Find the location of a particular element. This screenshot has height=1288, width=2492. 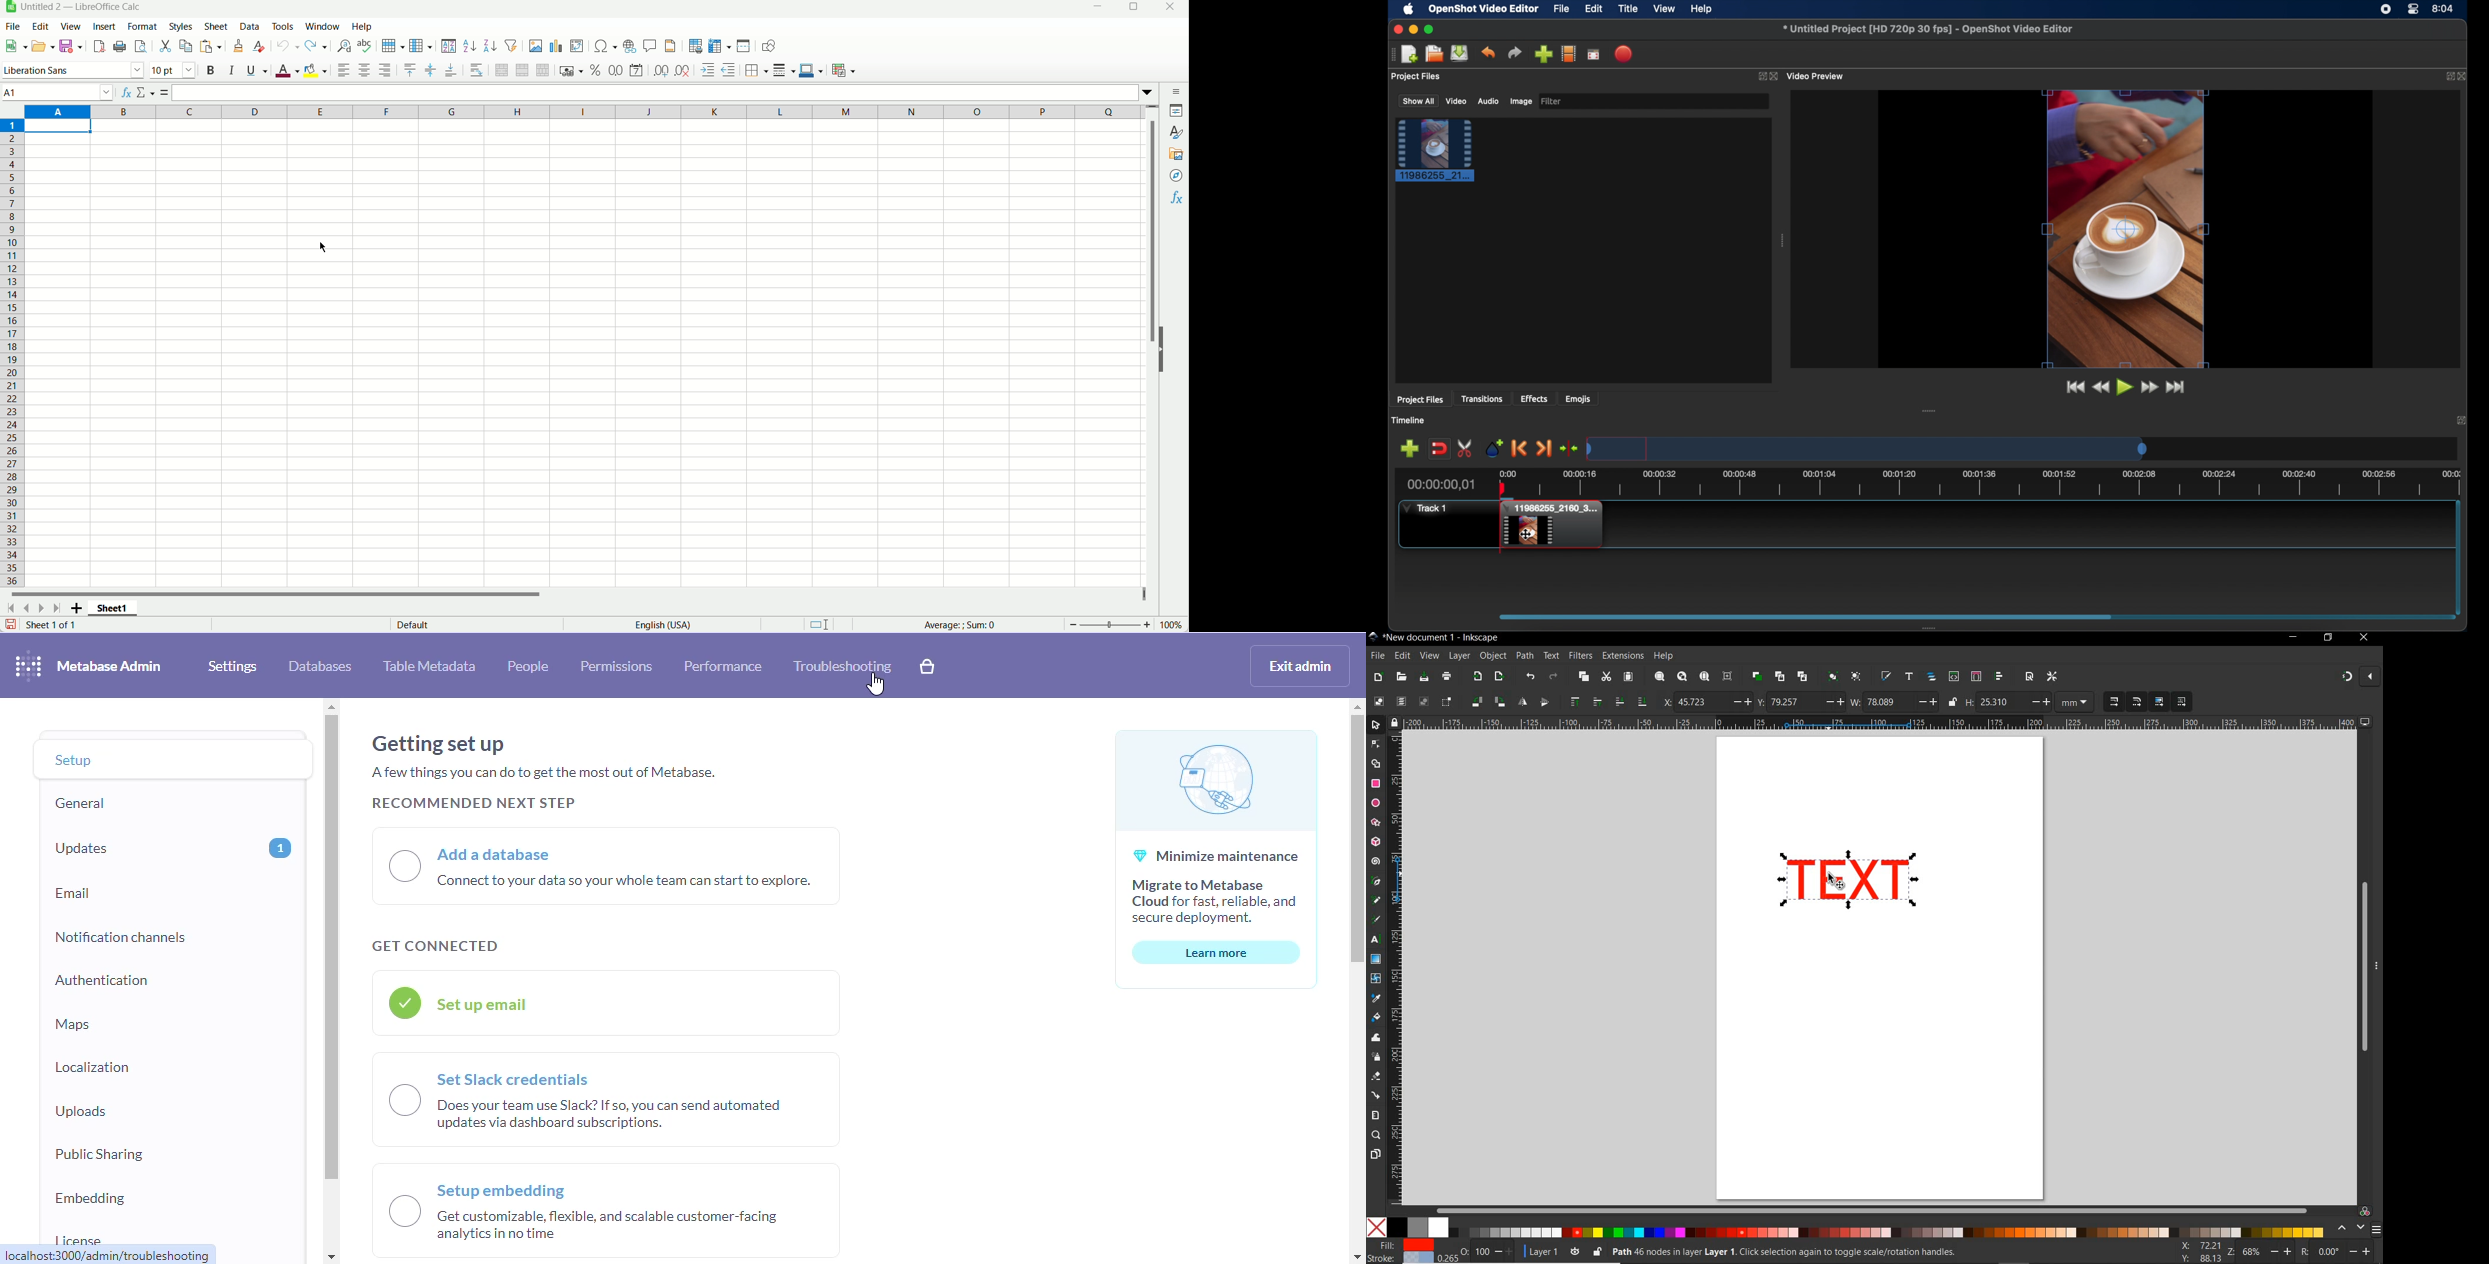

Maximize is located at coordinates (1133, 11).